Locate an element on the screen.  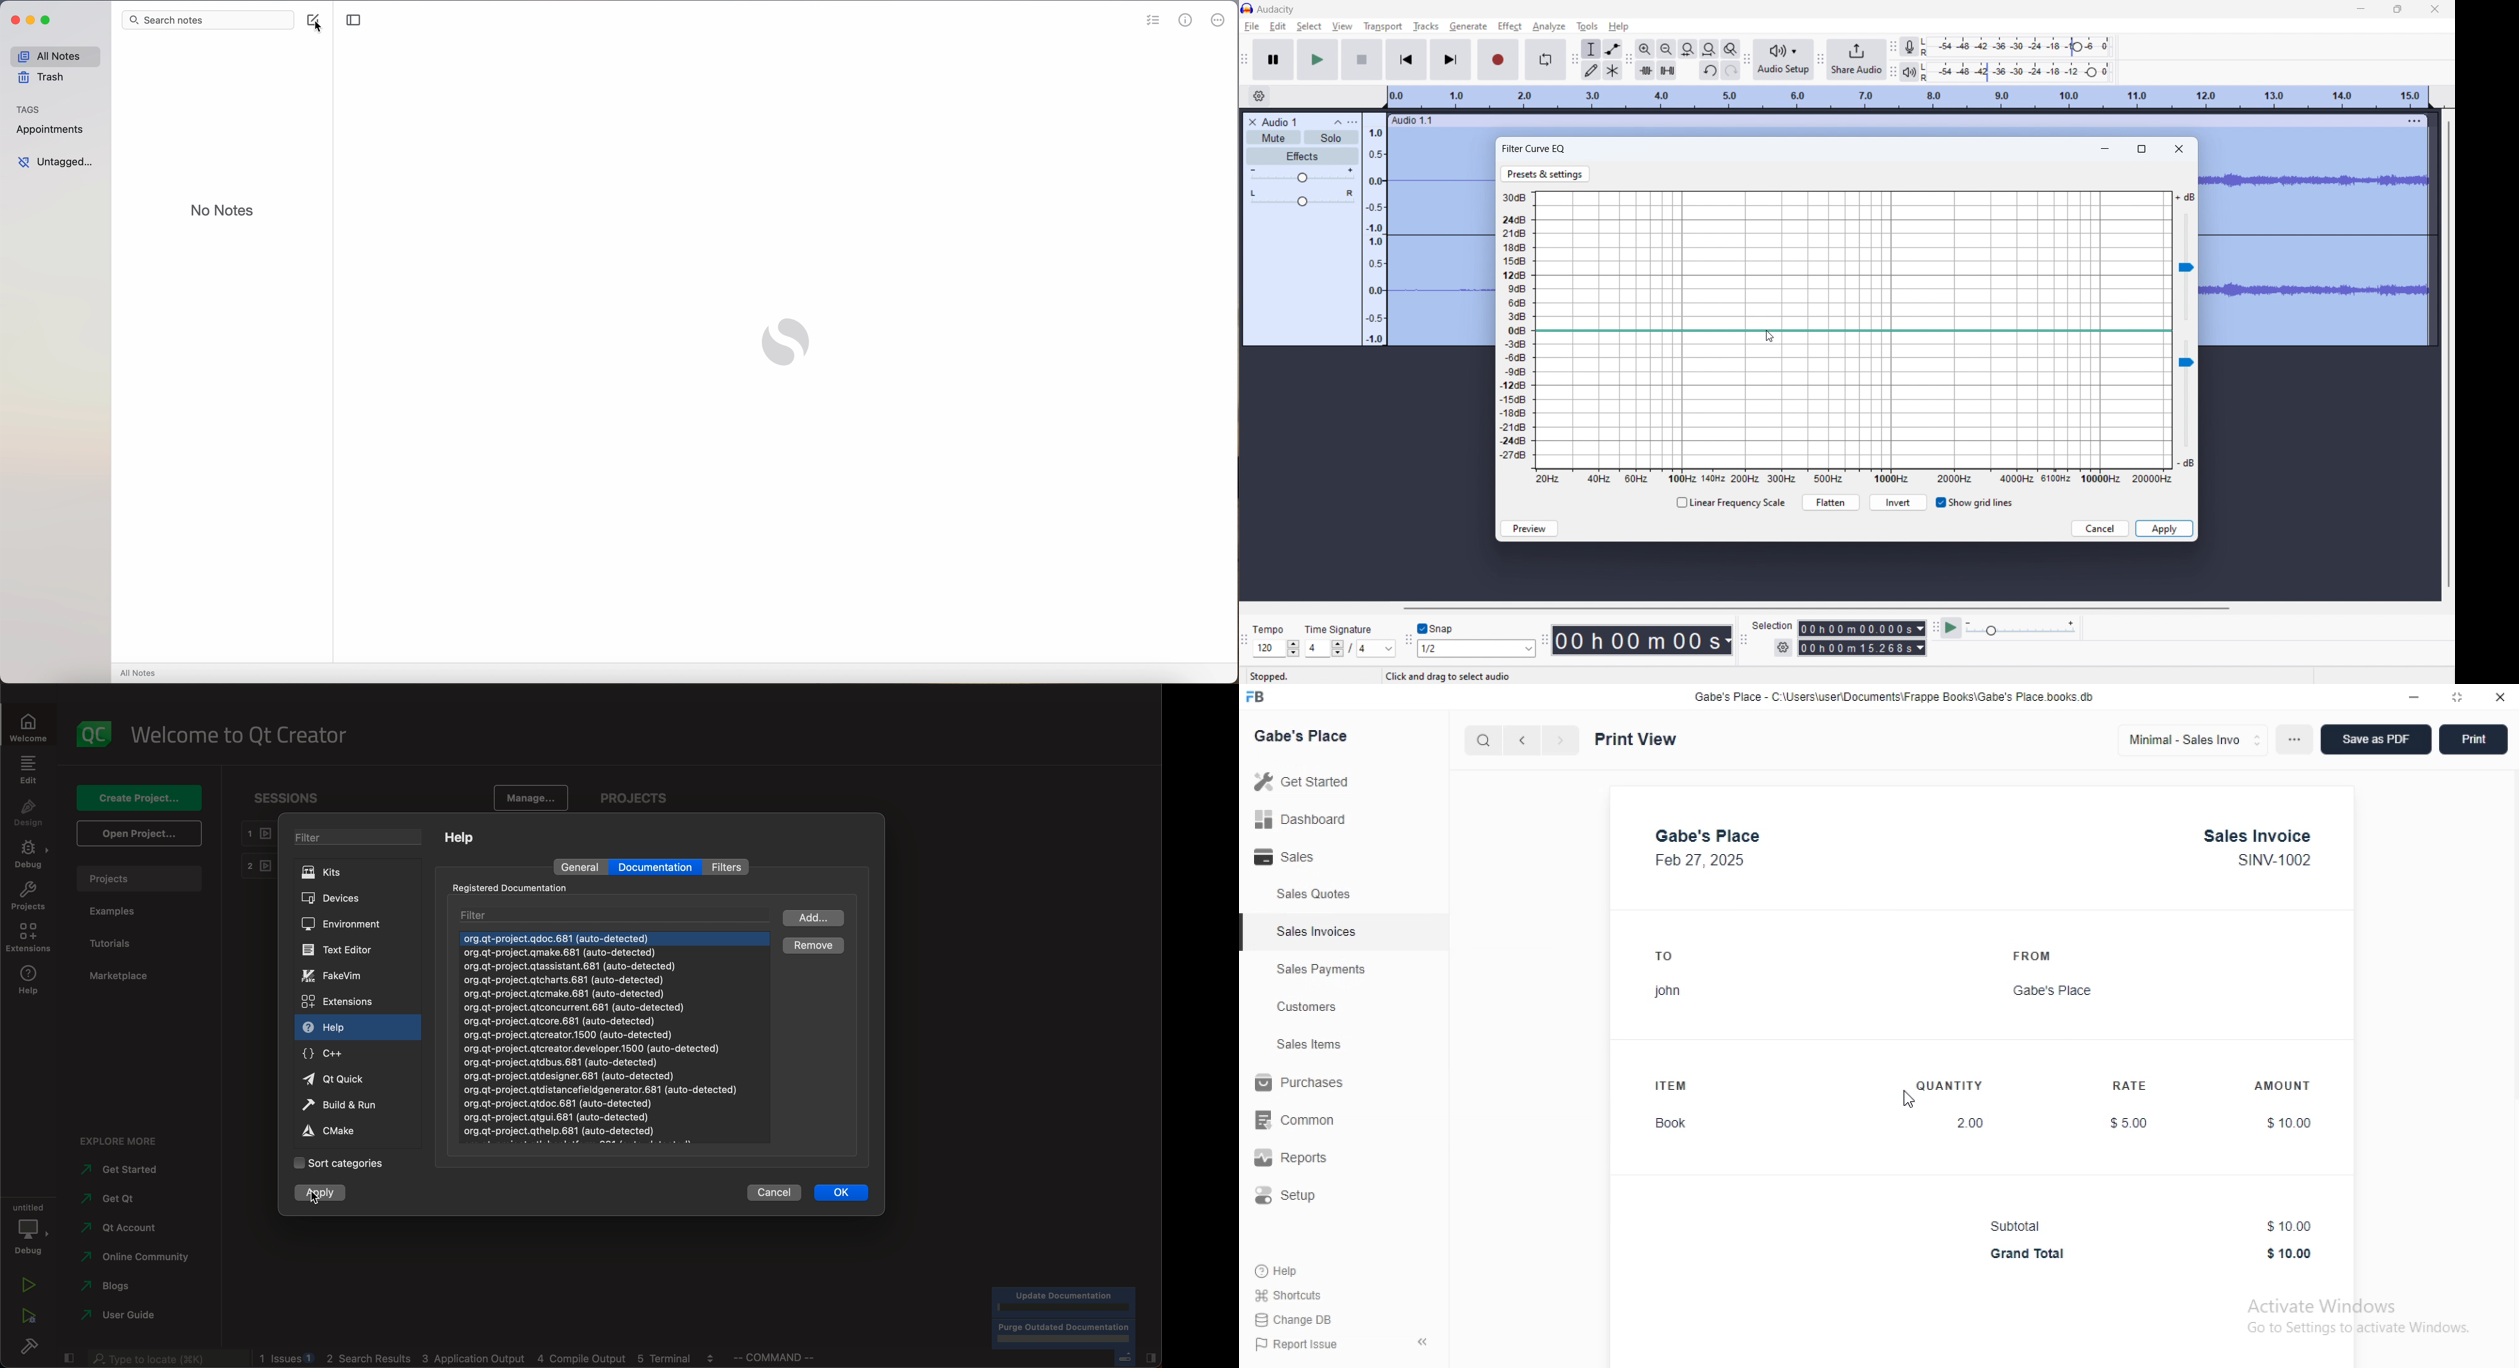
maximize app is located at coordinates (47, 21).